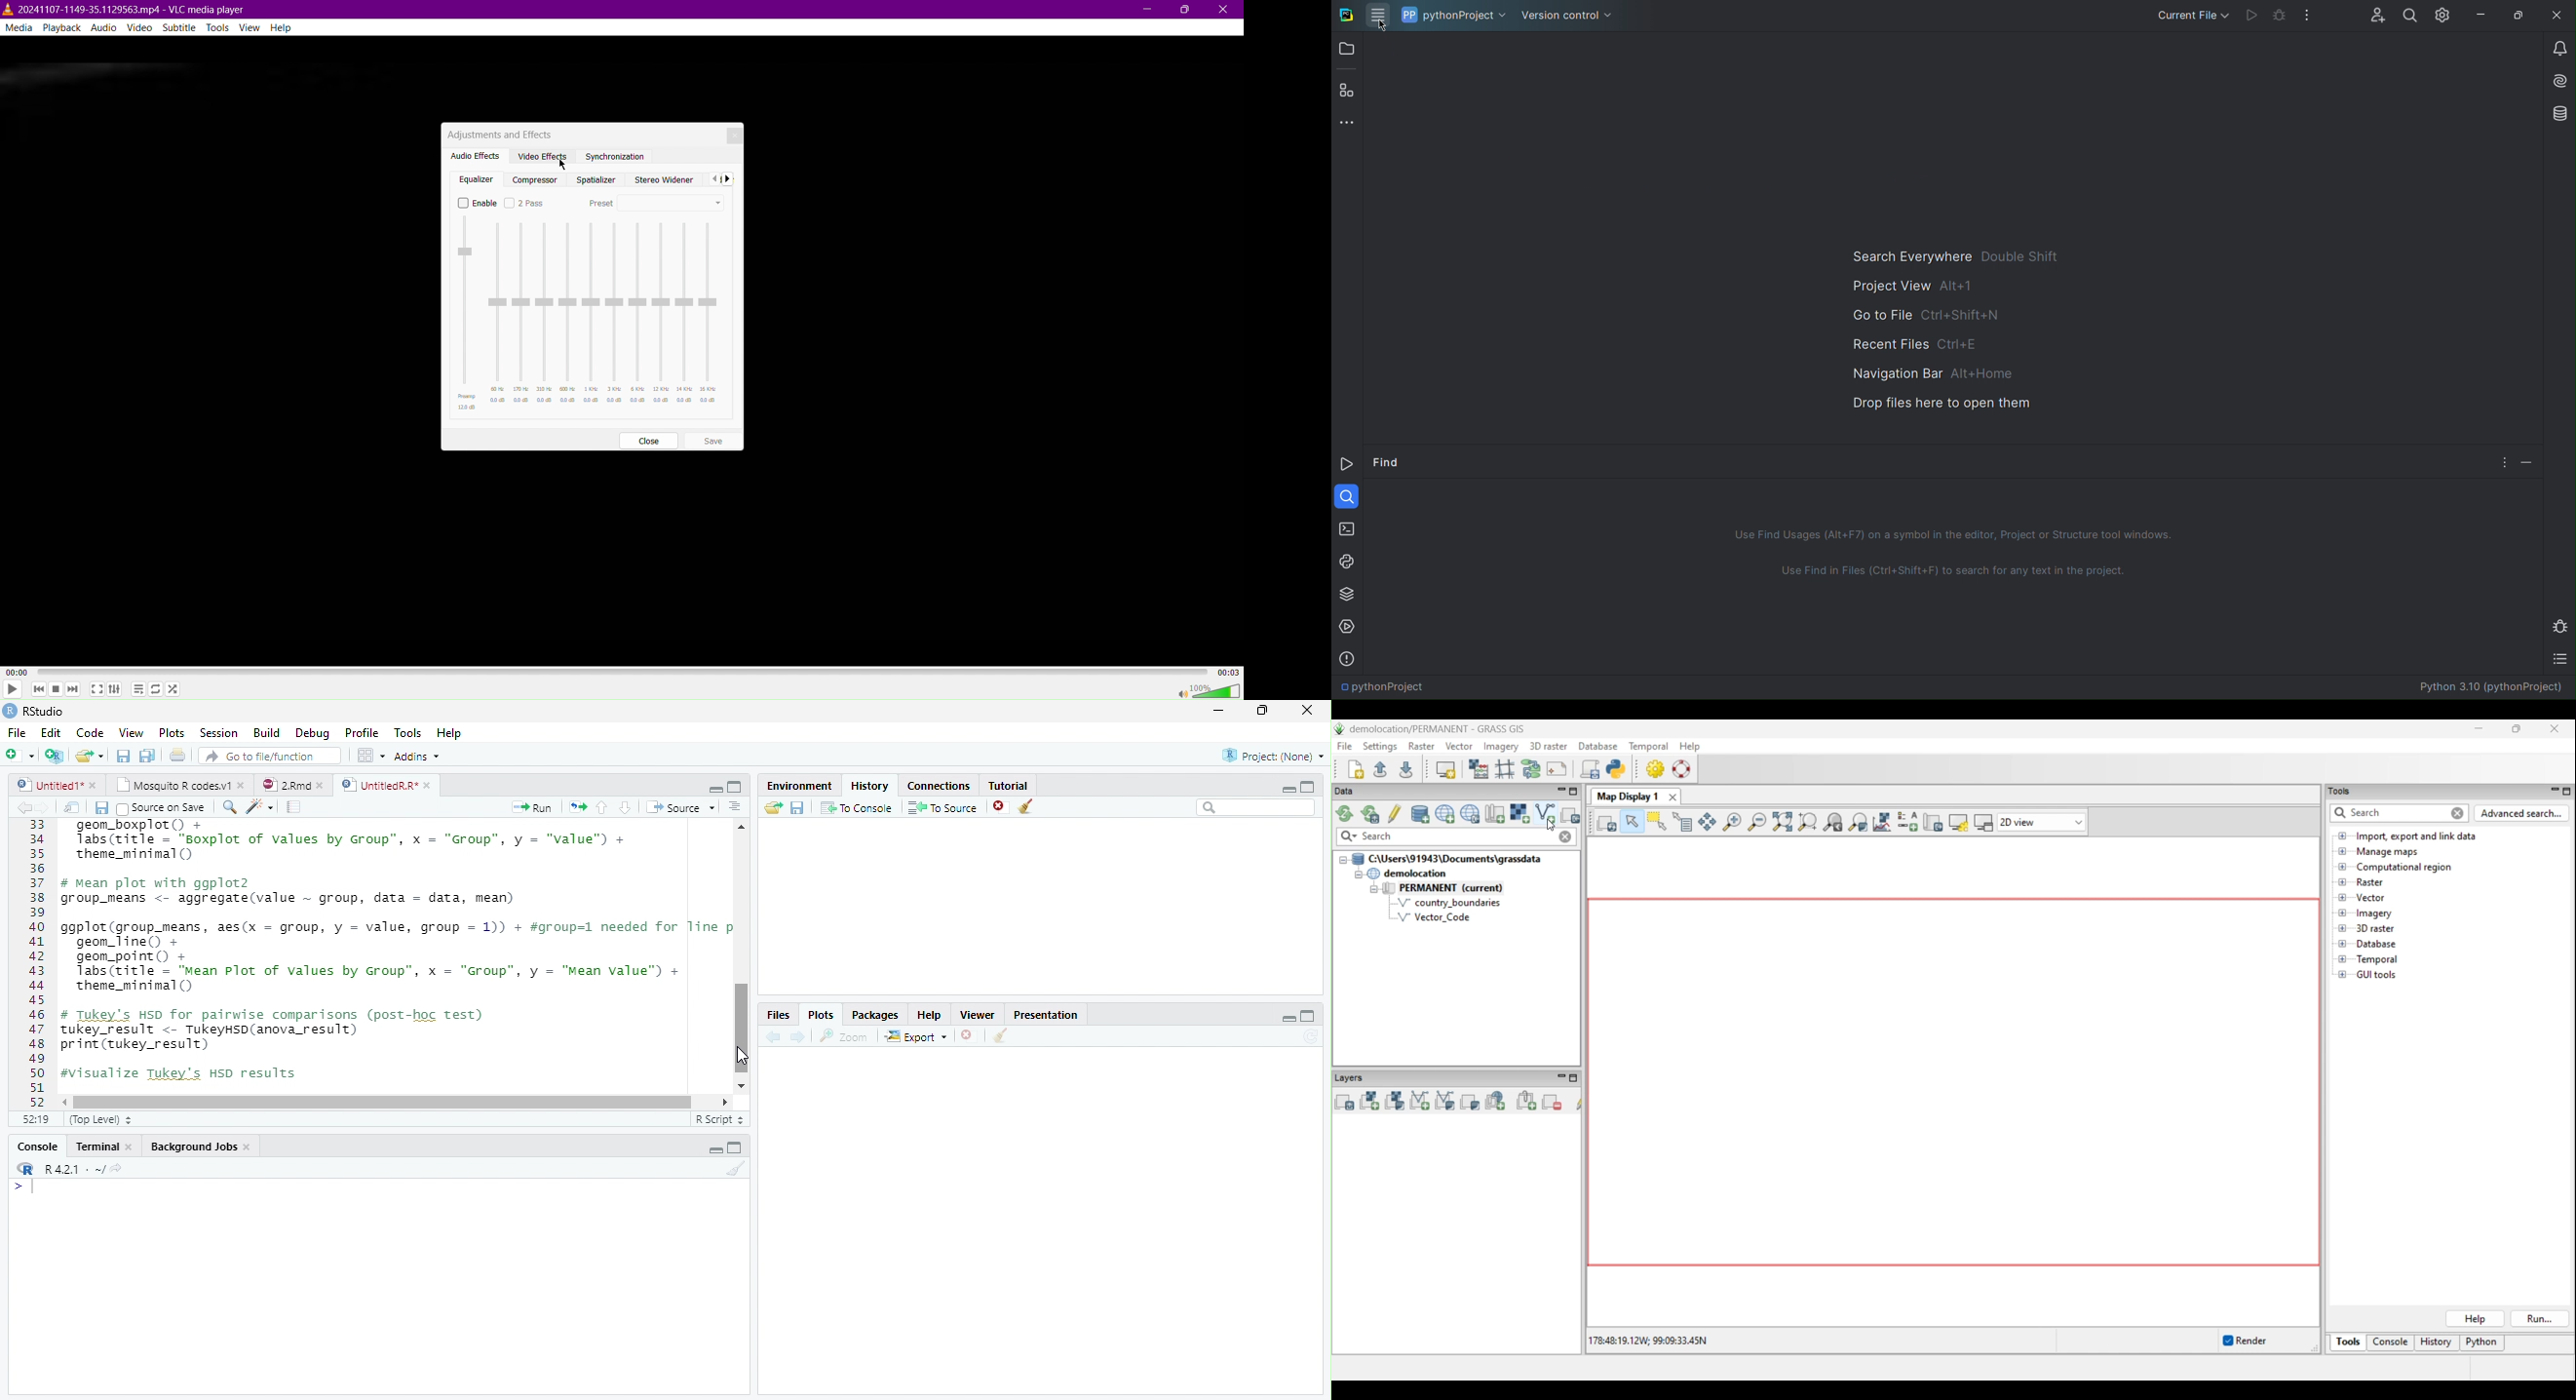 Image resolution: width=2576 pixels, height=1400 pixels. I want to click on R 4.2.1 ~/, so click(75, 1169).